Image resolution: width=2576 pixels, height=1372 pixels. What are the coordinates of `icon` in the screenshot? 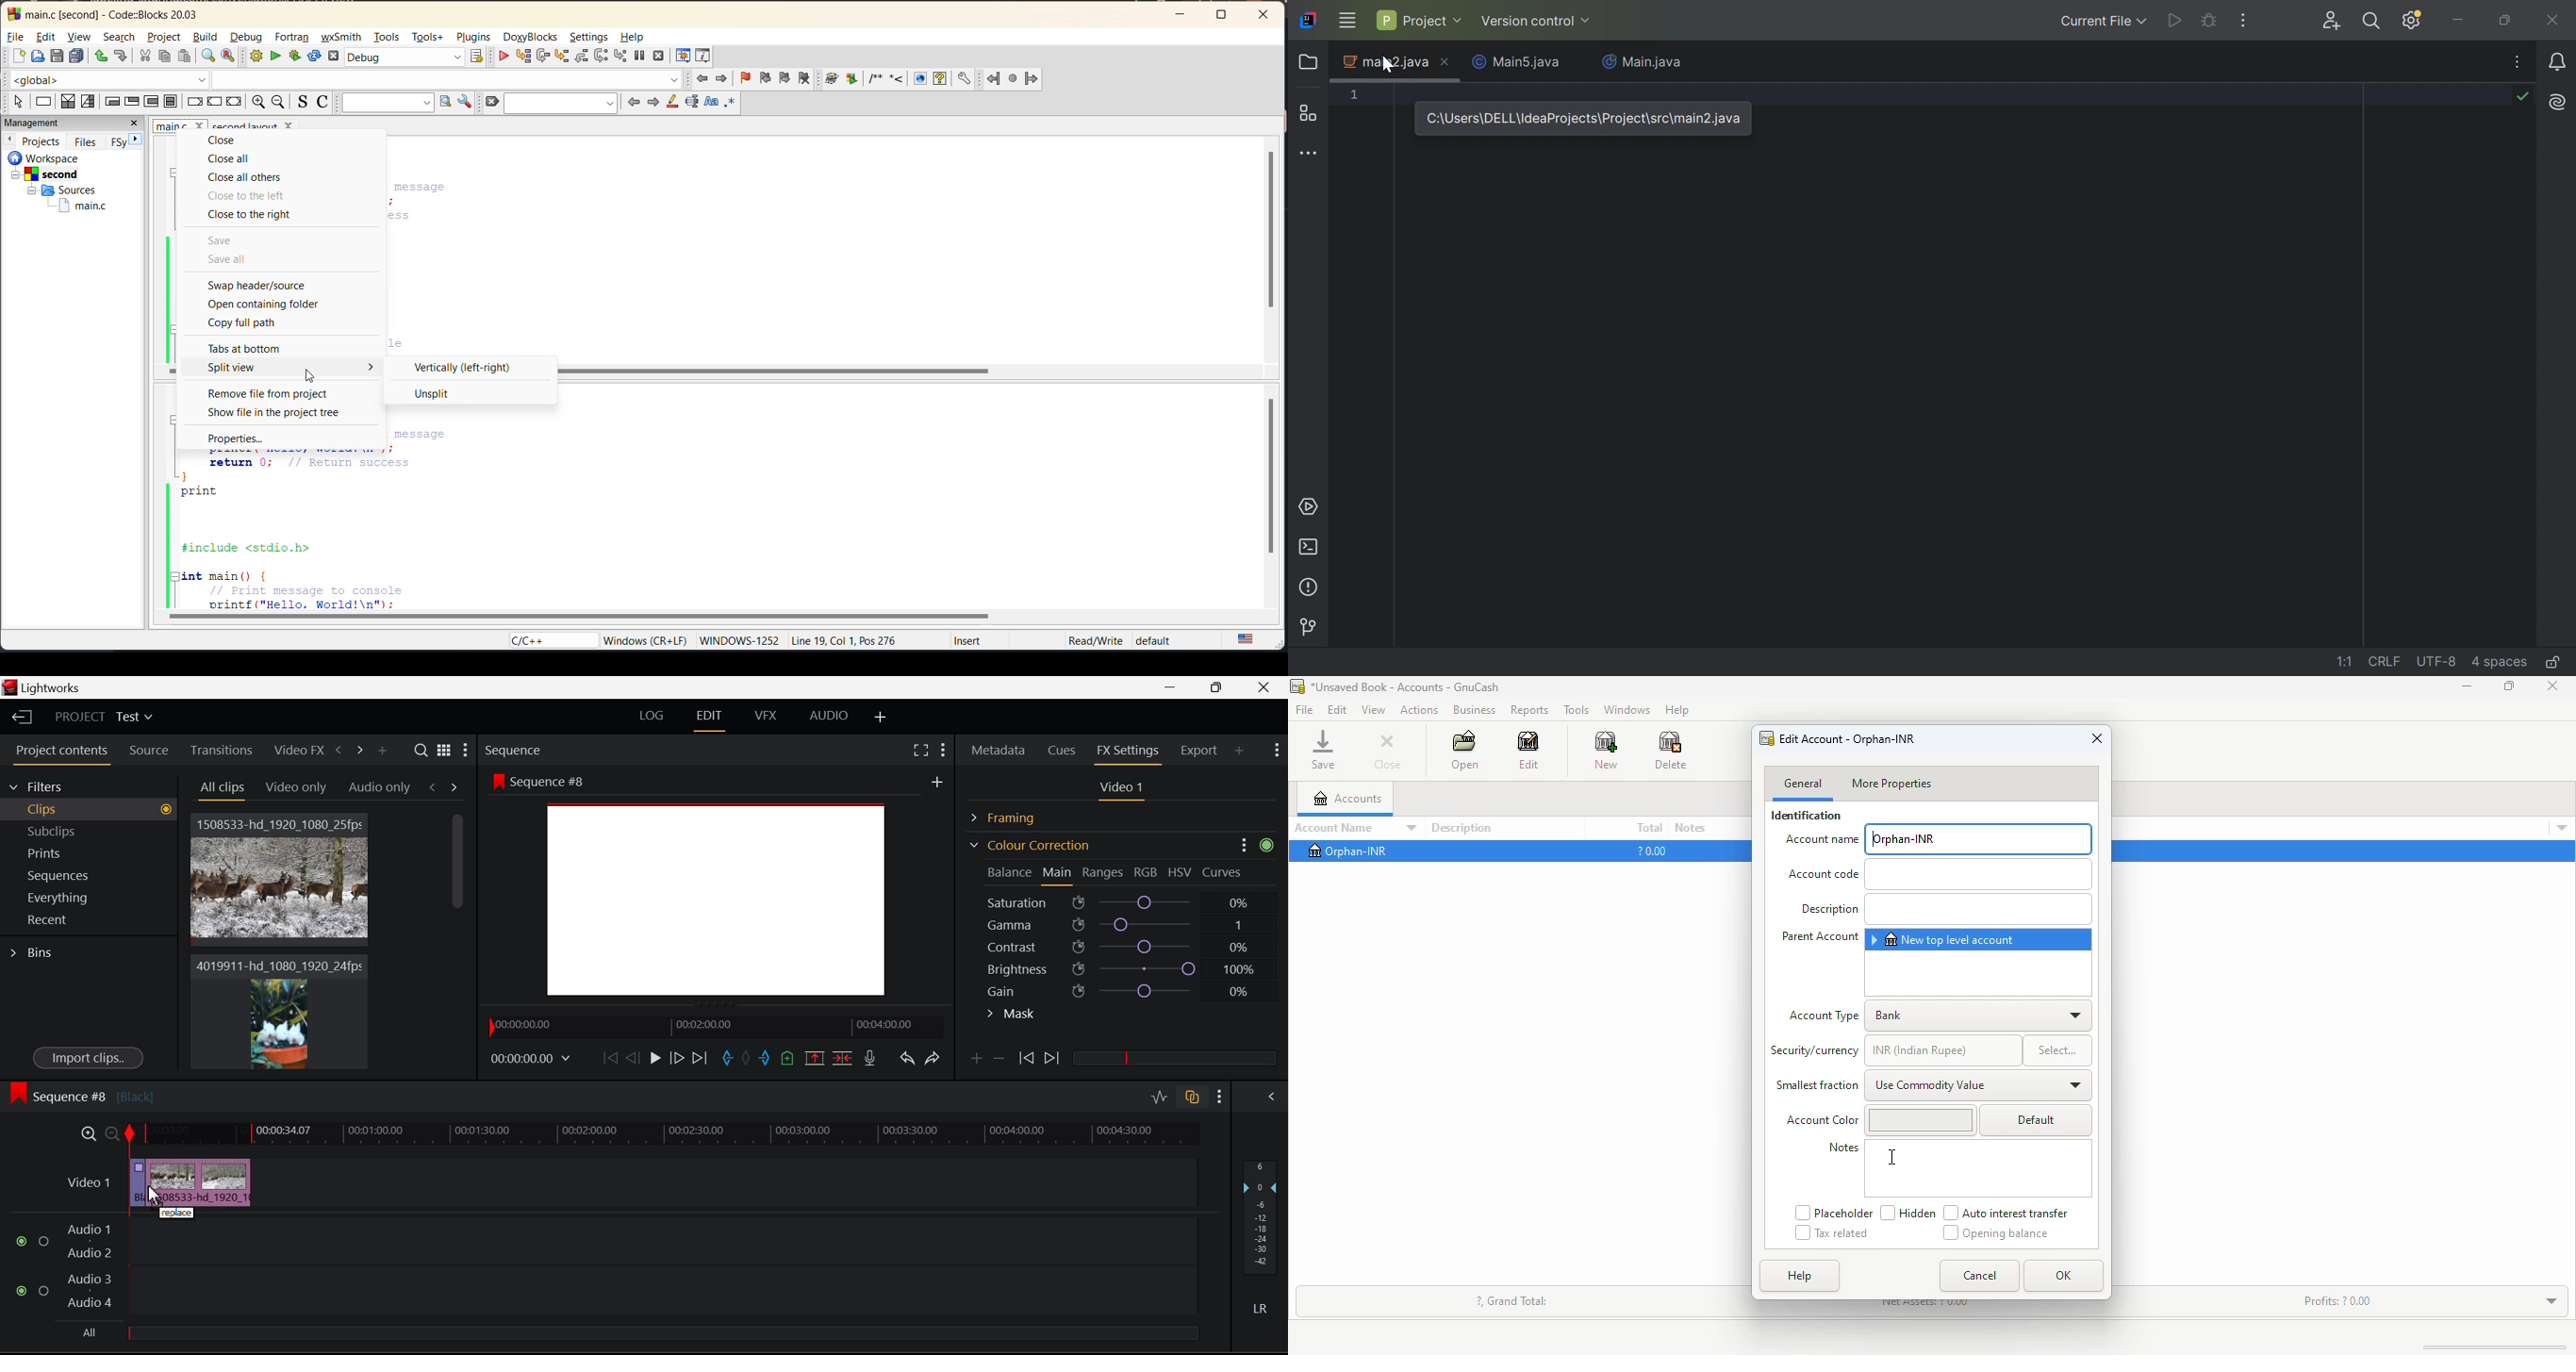 It's located at (1270, 844).